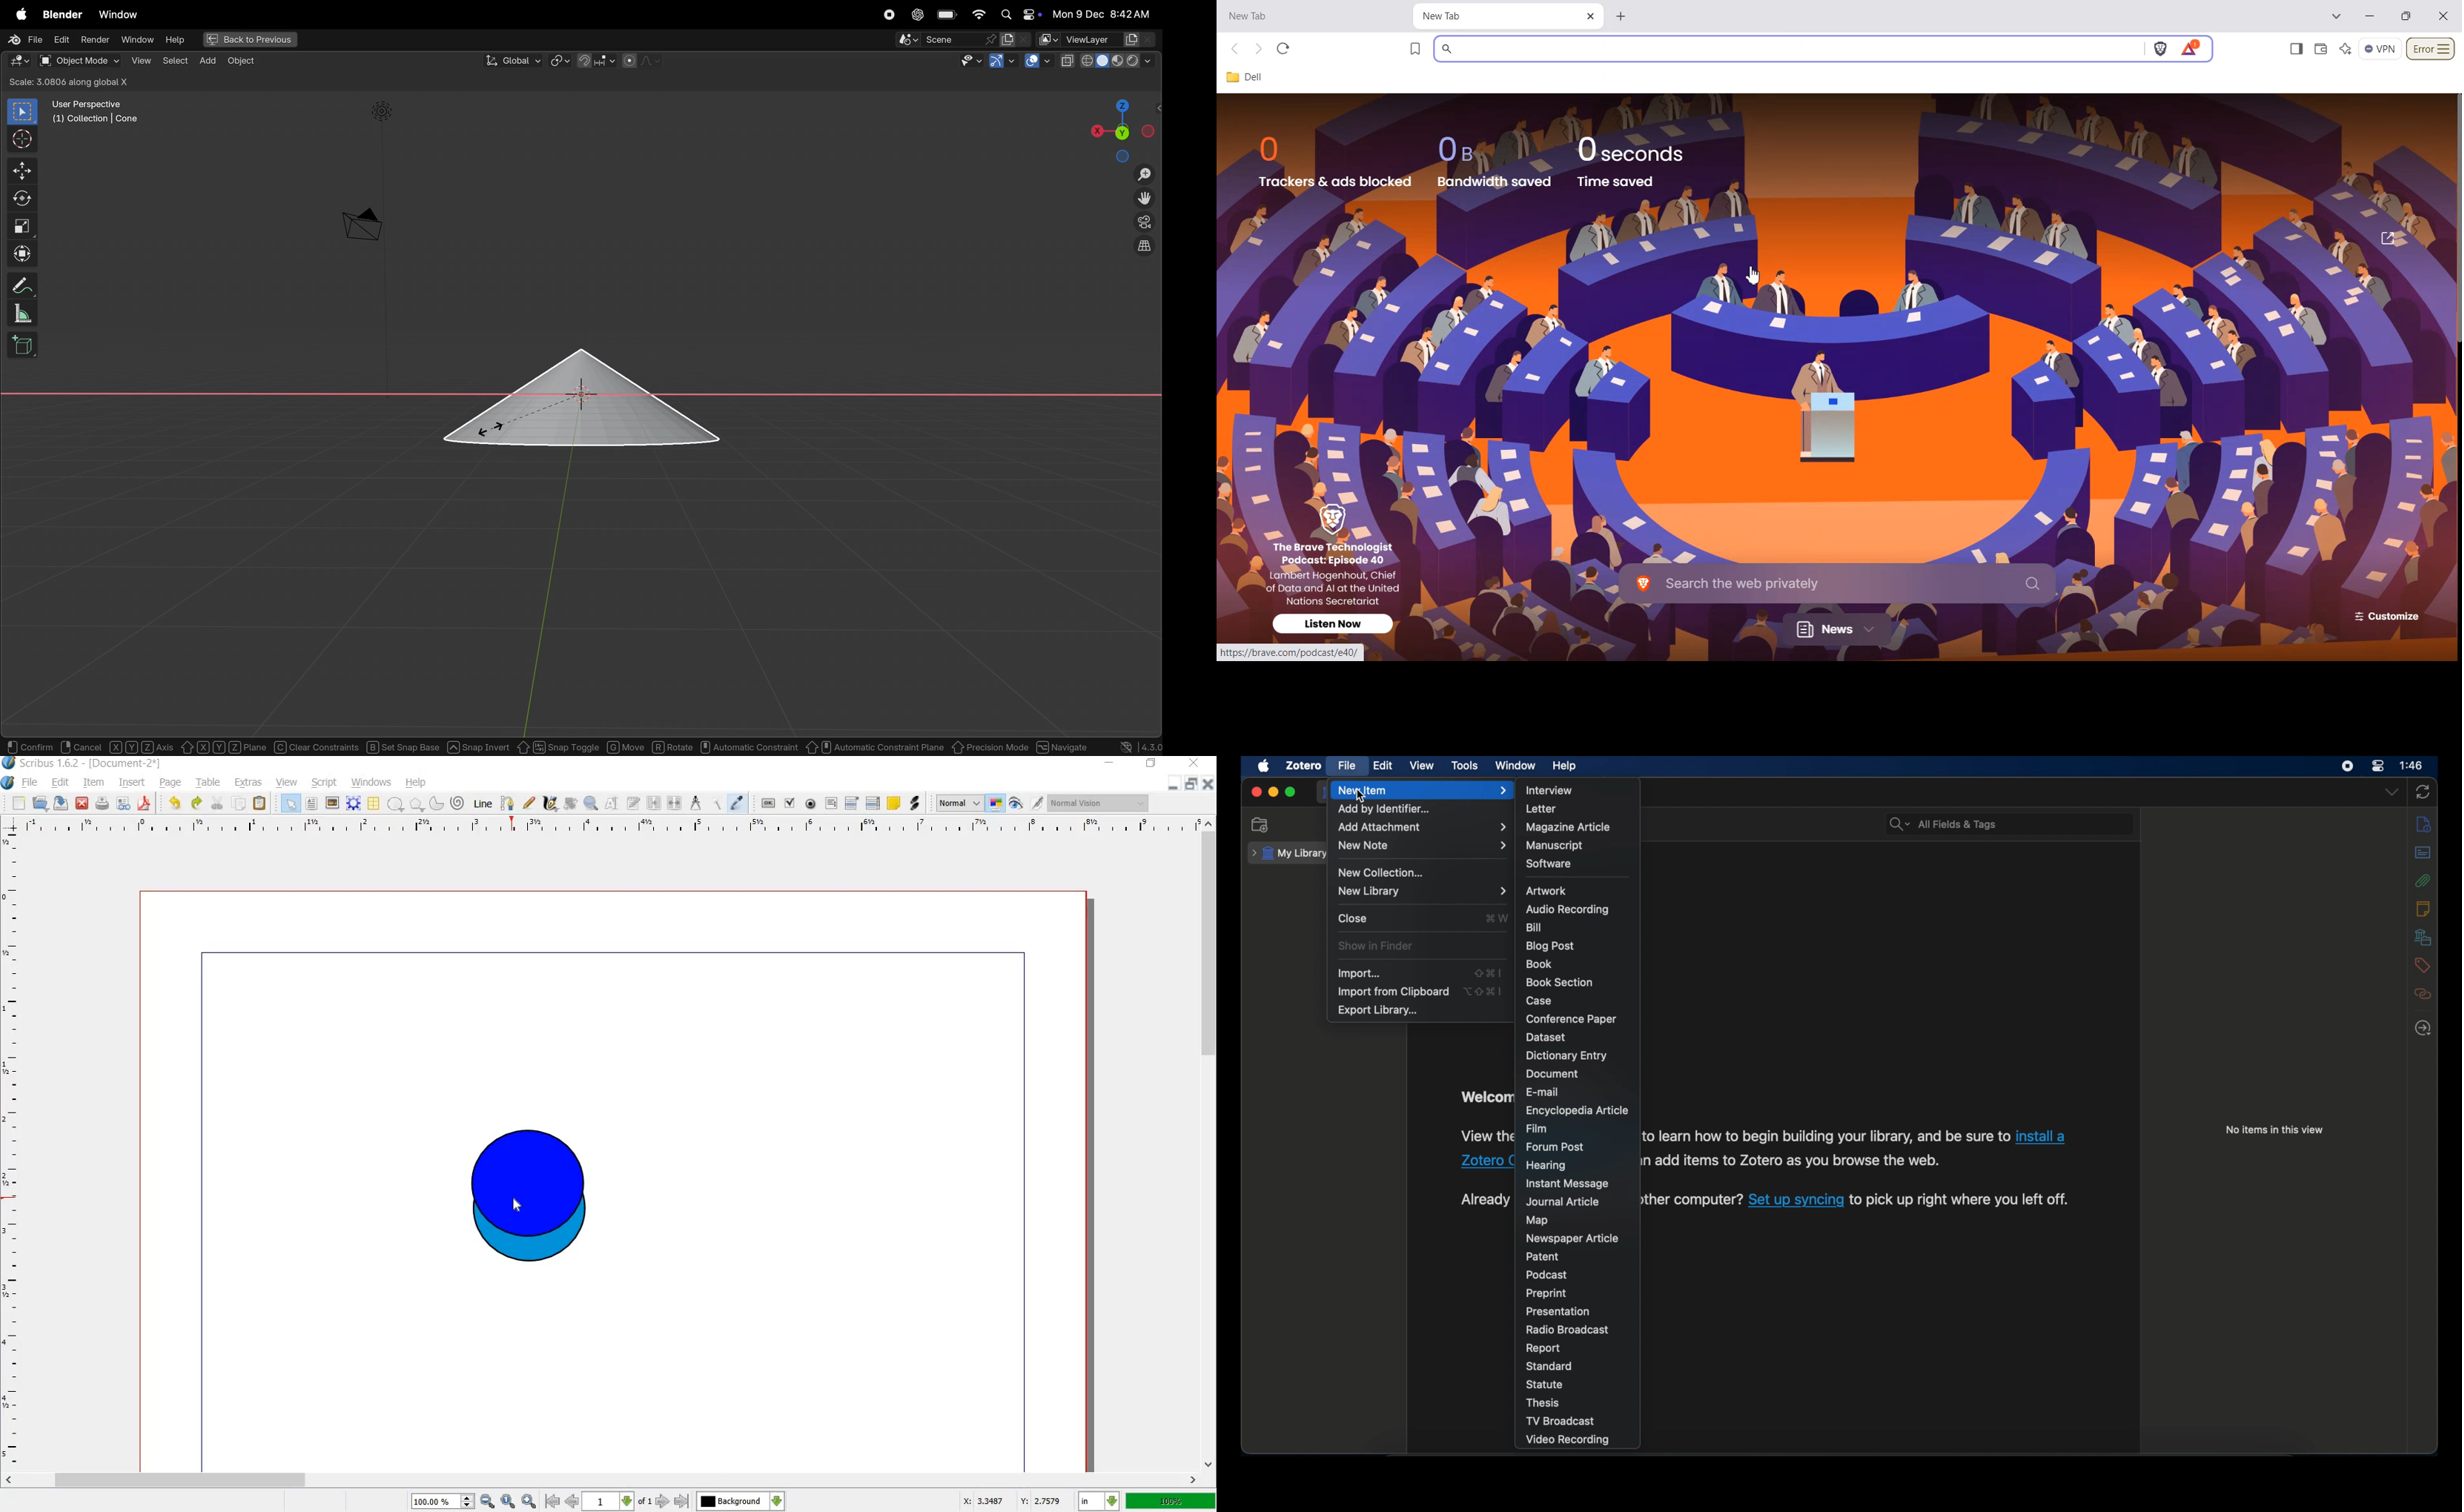 Image resolution: width=2464 pixels, height=1512 pixels. What do you see at coordinates (30, 783) in the screenshot?
I see `file` at bounding box center [30, 783].